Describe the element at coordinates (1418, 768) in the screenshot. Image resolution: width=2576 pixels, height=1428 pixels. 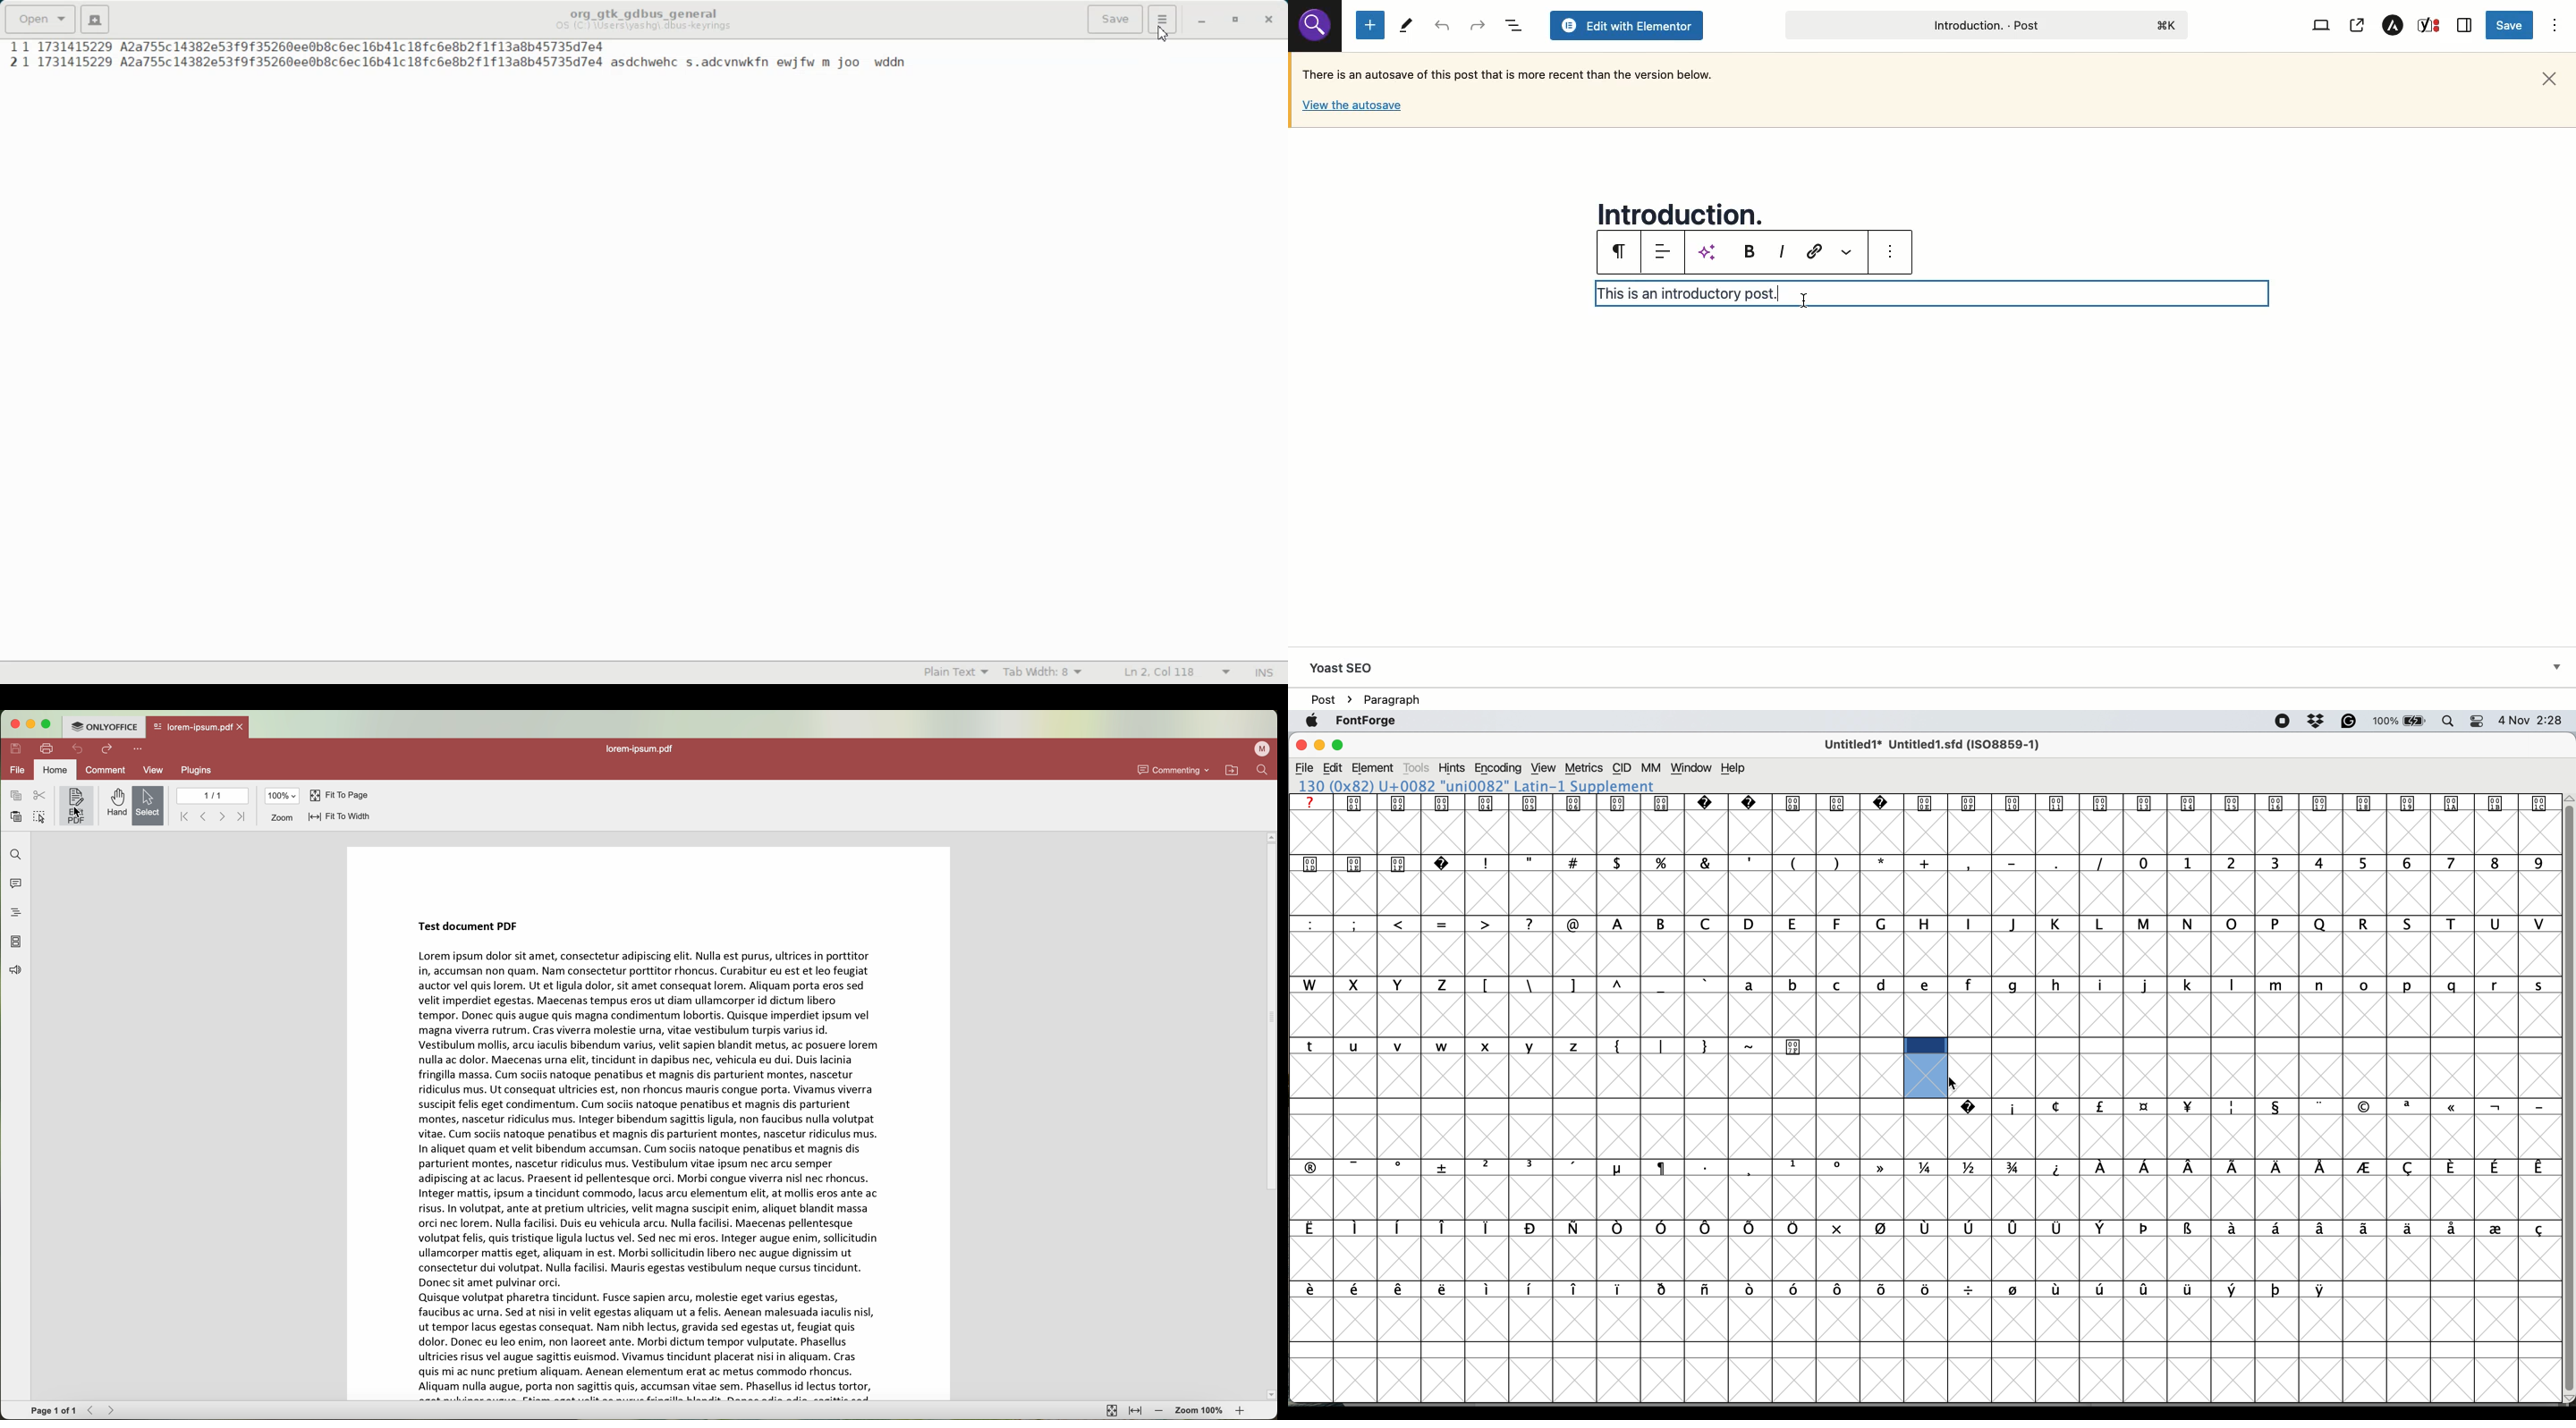
I see `tools` at that location.